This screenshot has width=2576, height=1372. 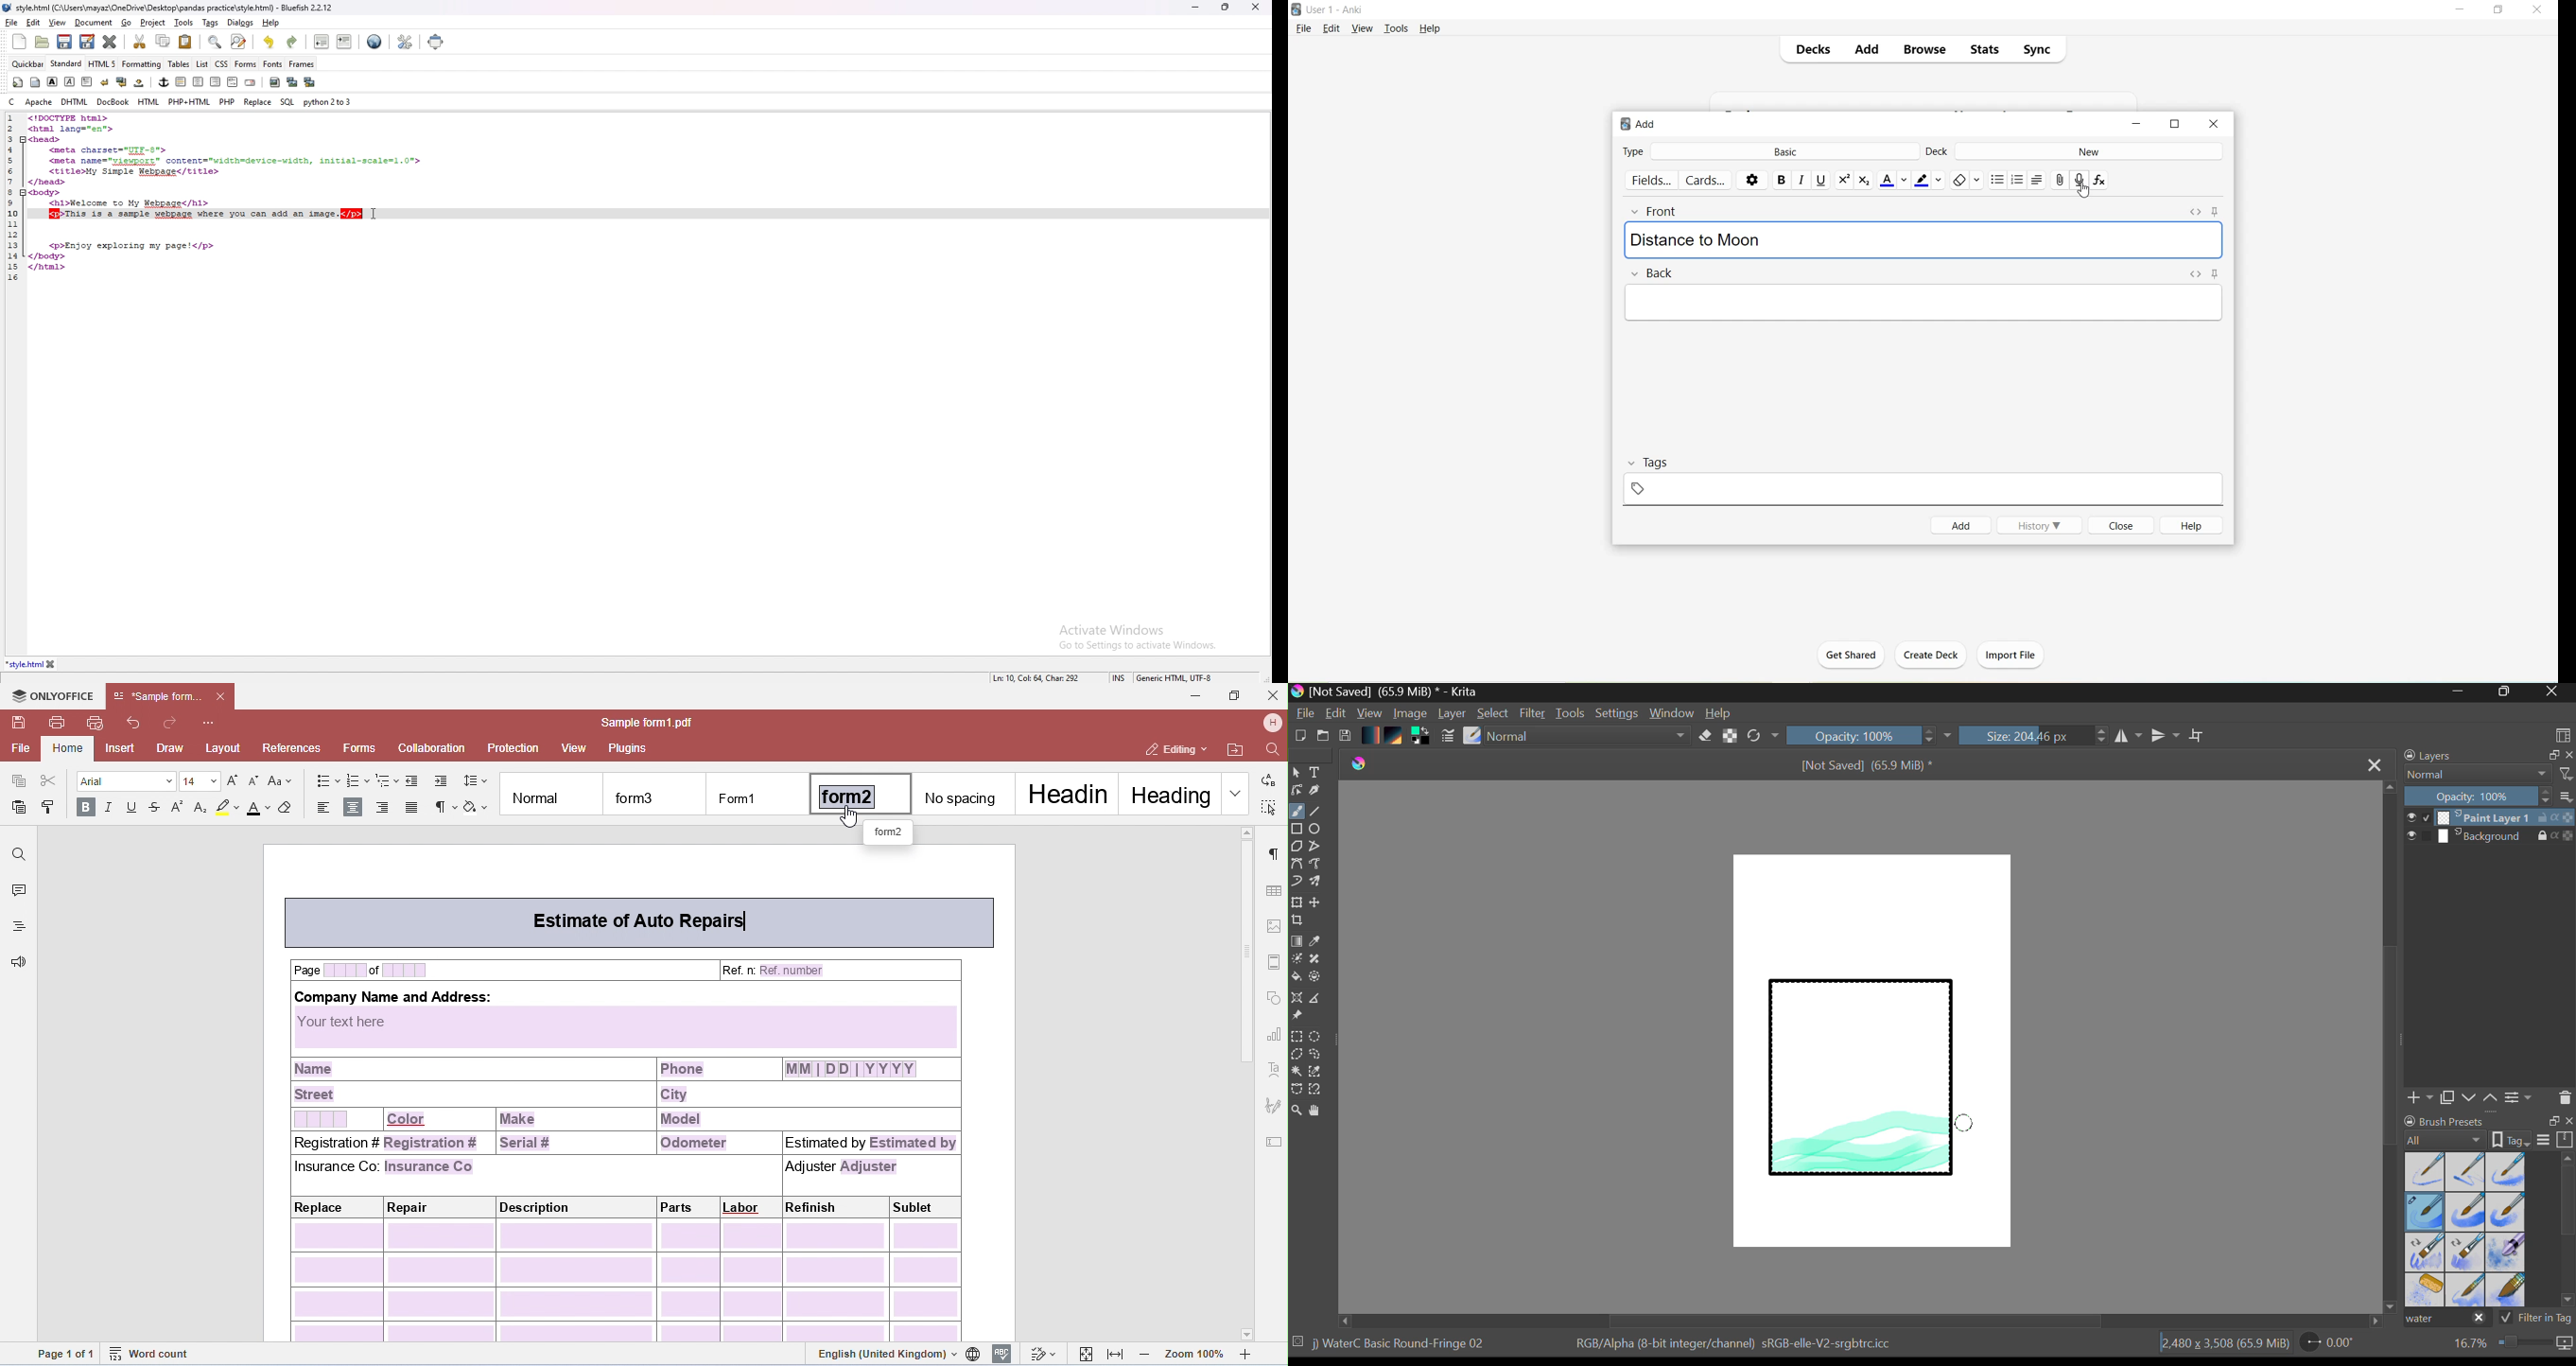 What do you see at coordinates (1763, 735) in the screenshot?
I see `Refresh` at bounding box center [1763, 735].